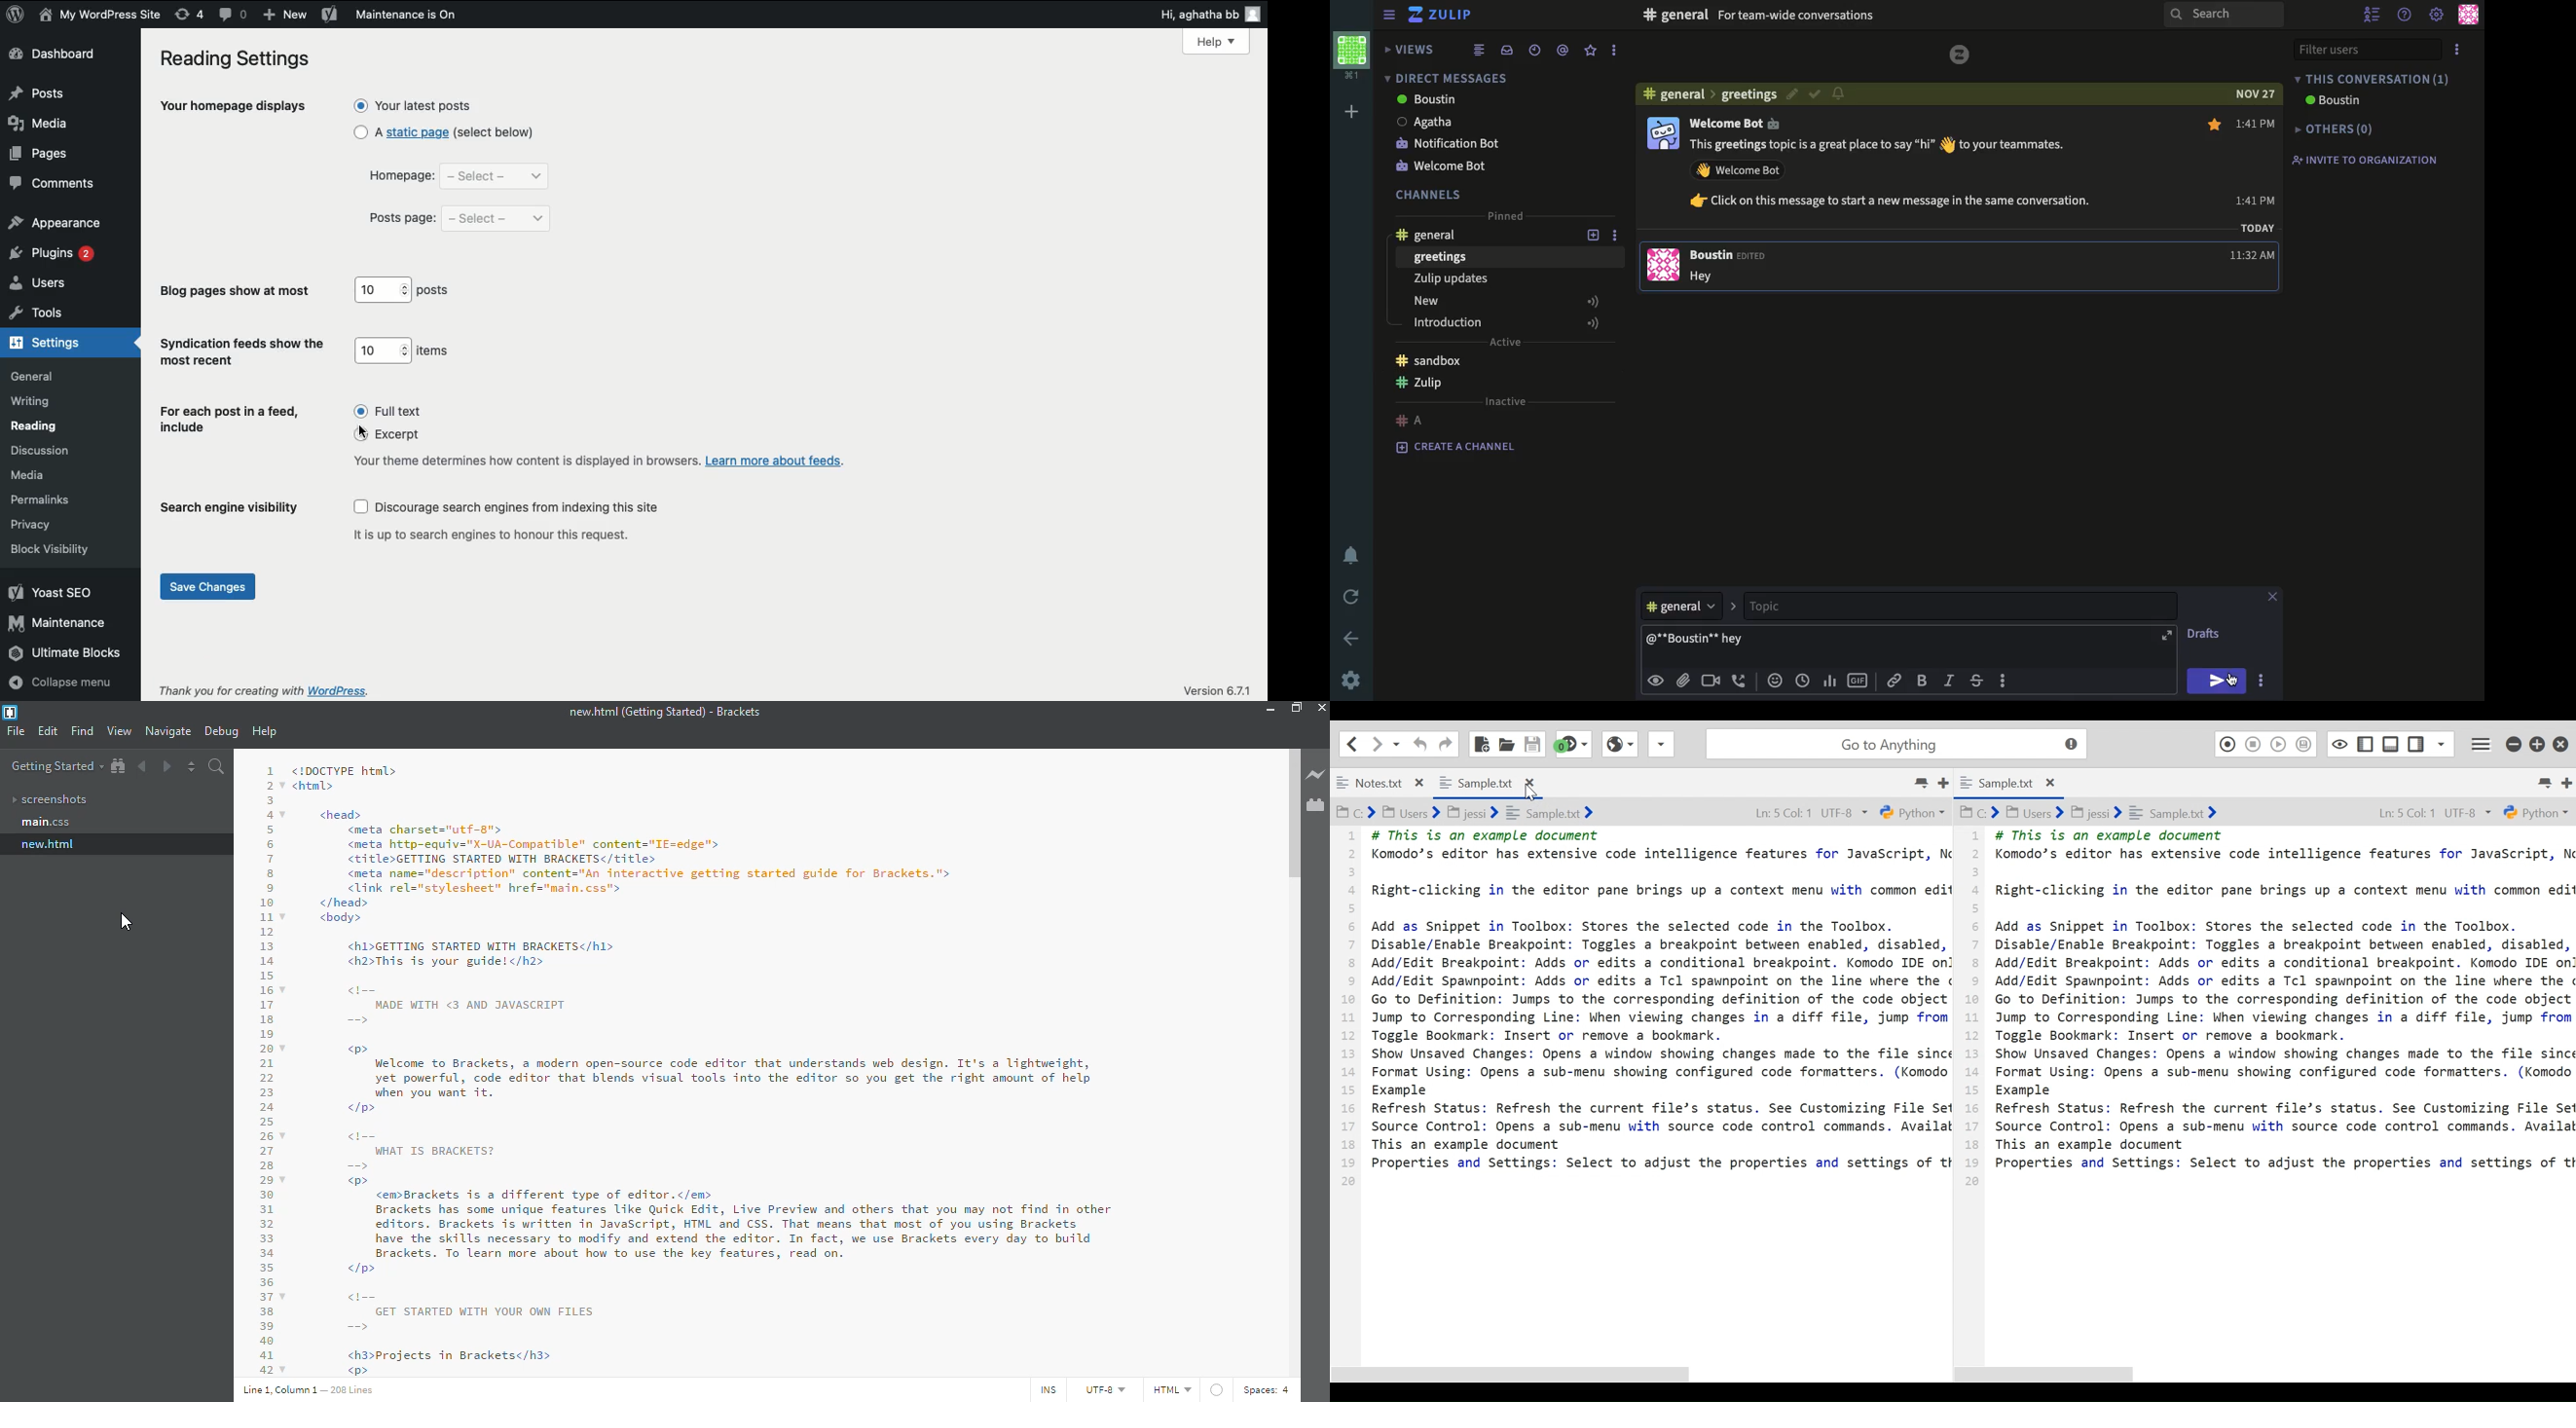  Describe the element at coordinates (1804, 681) in the screenshot. I see `time` at that location.